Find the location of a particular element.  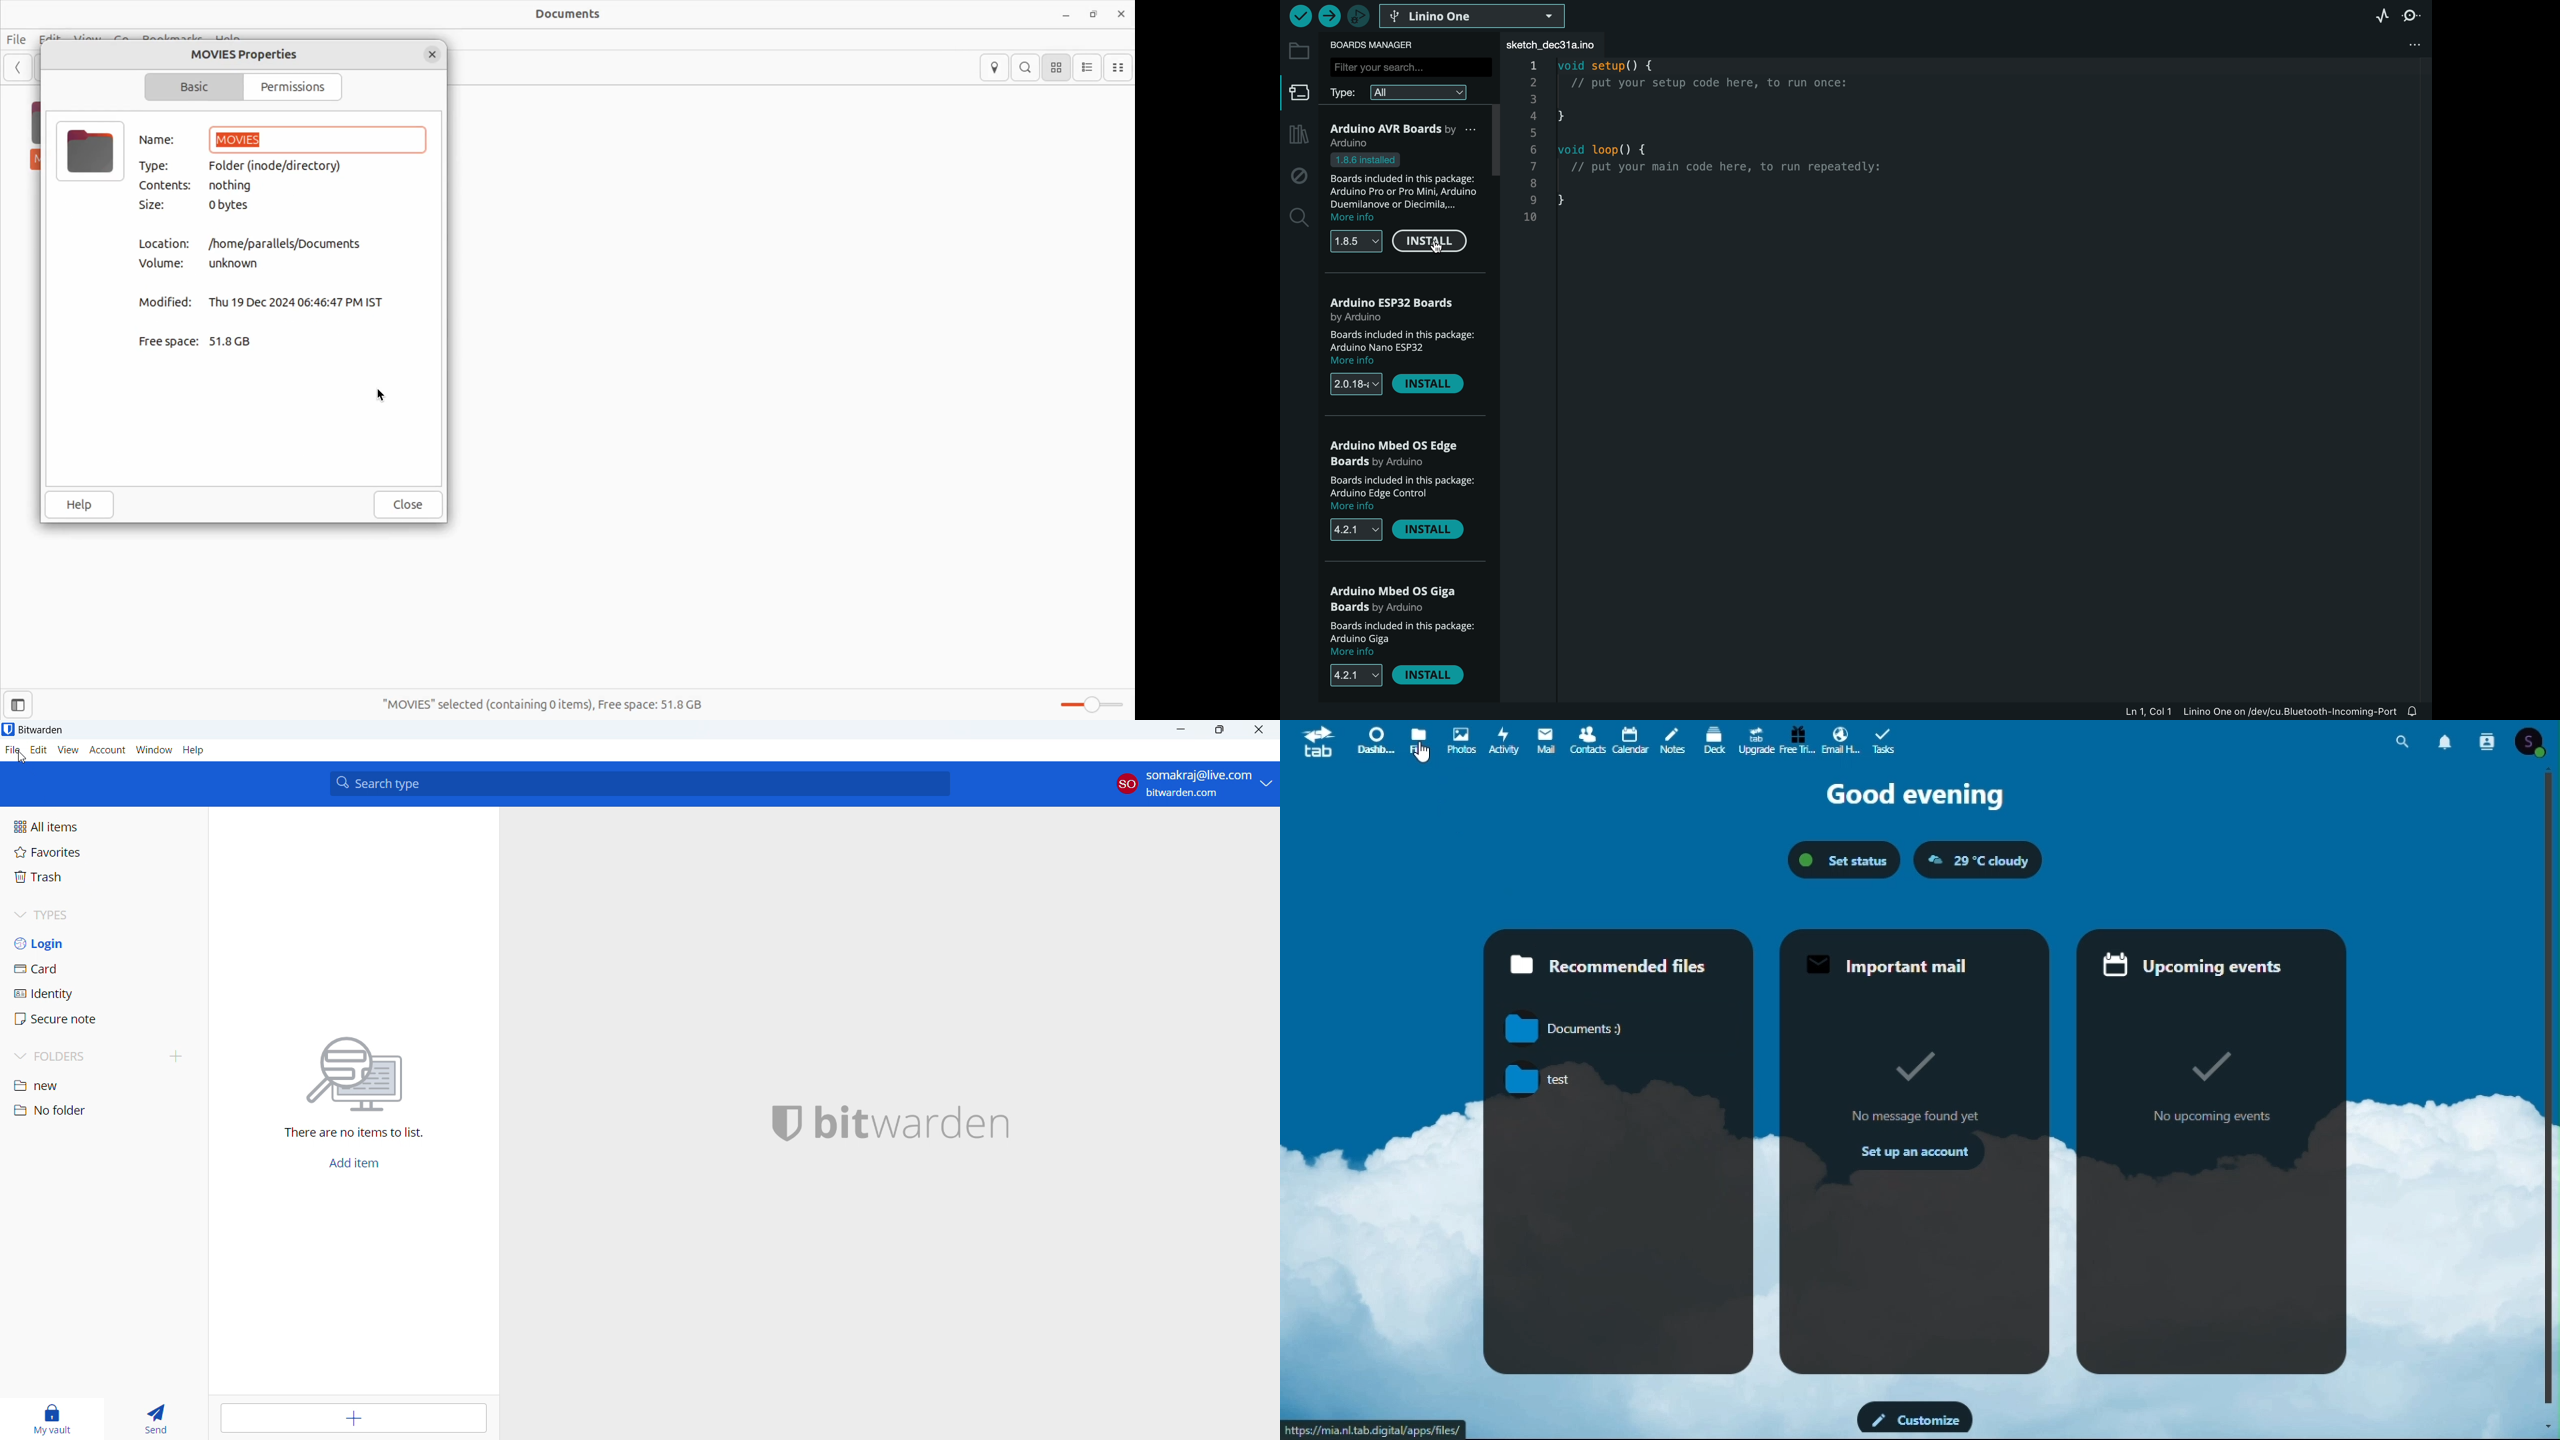

Documents 3) is located at coordinates (1579, 1029).